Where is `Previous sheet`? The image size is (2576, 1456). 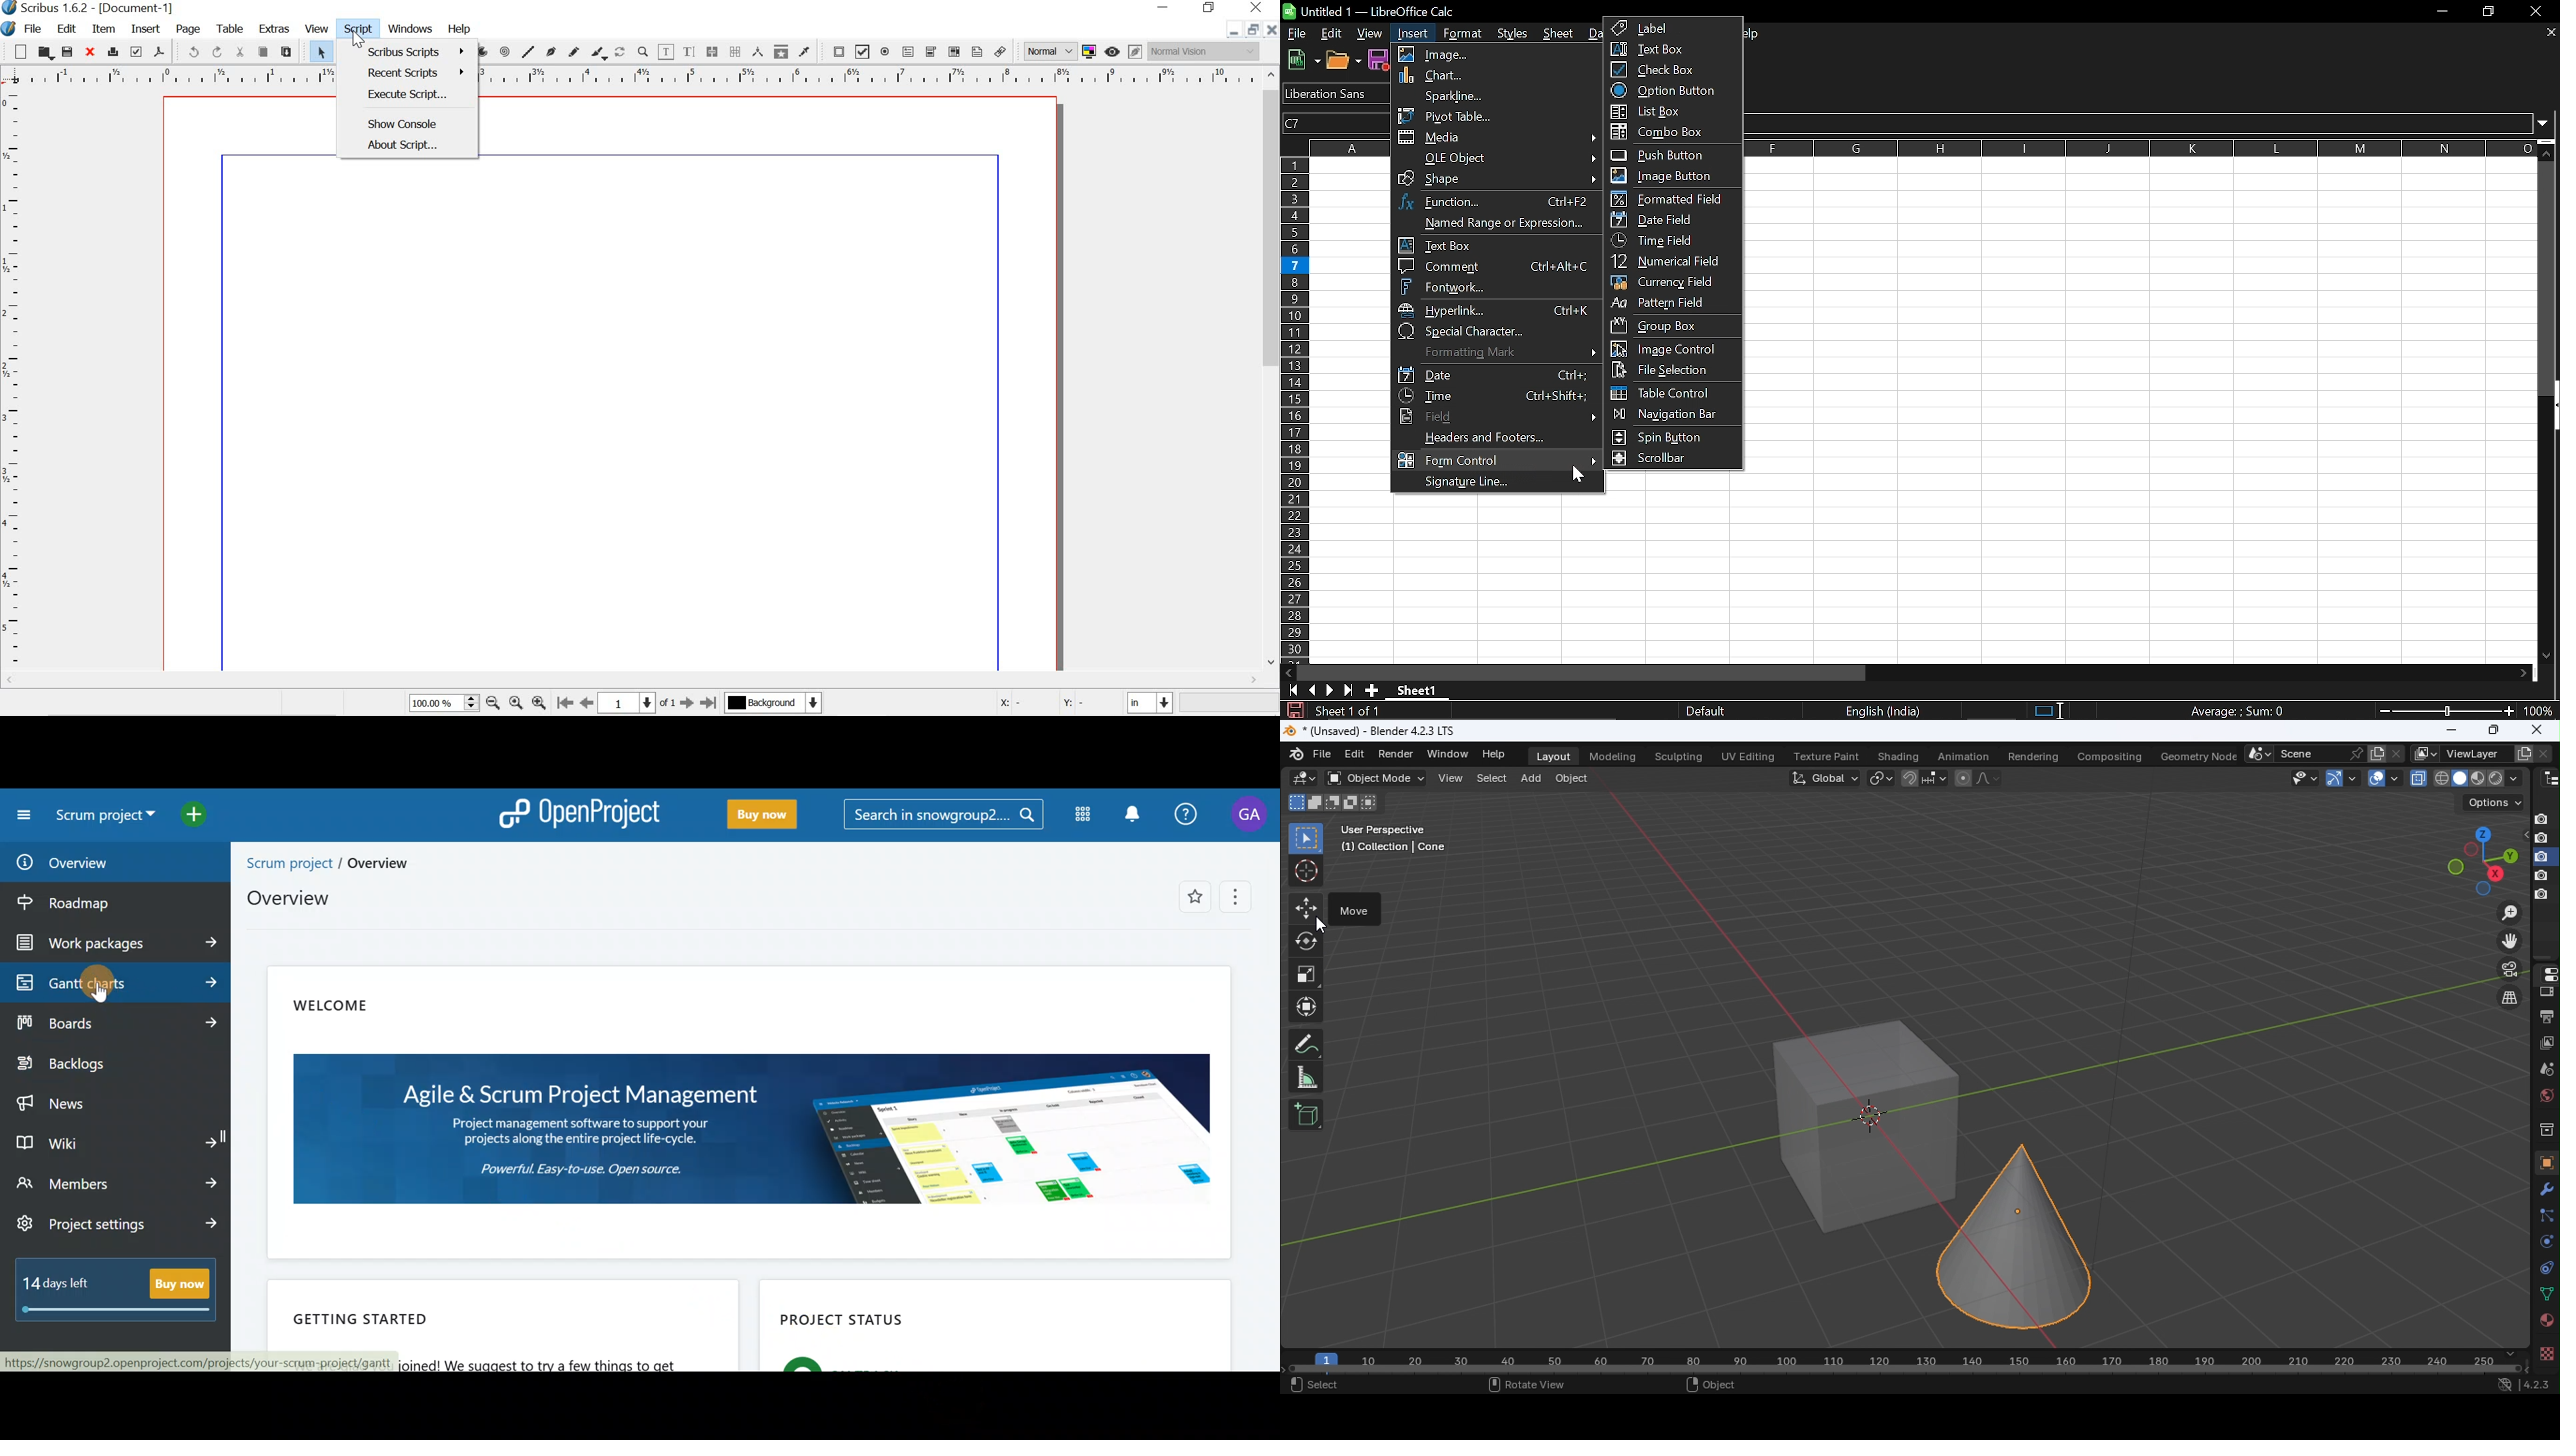 Previous sheet is located at coordinates (1311, 690).